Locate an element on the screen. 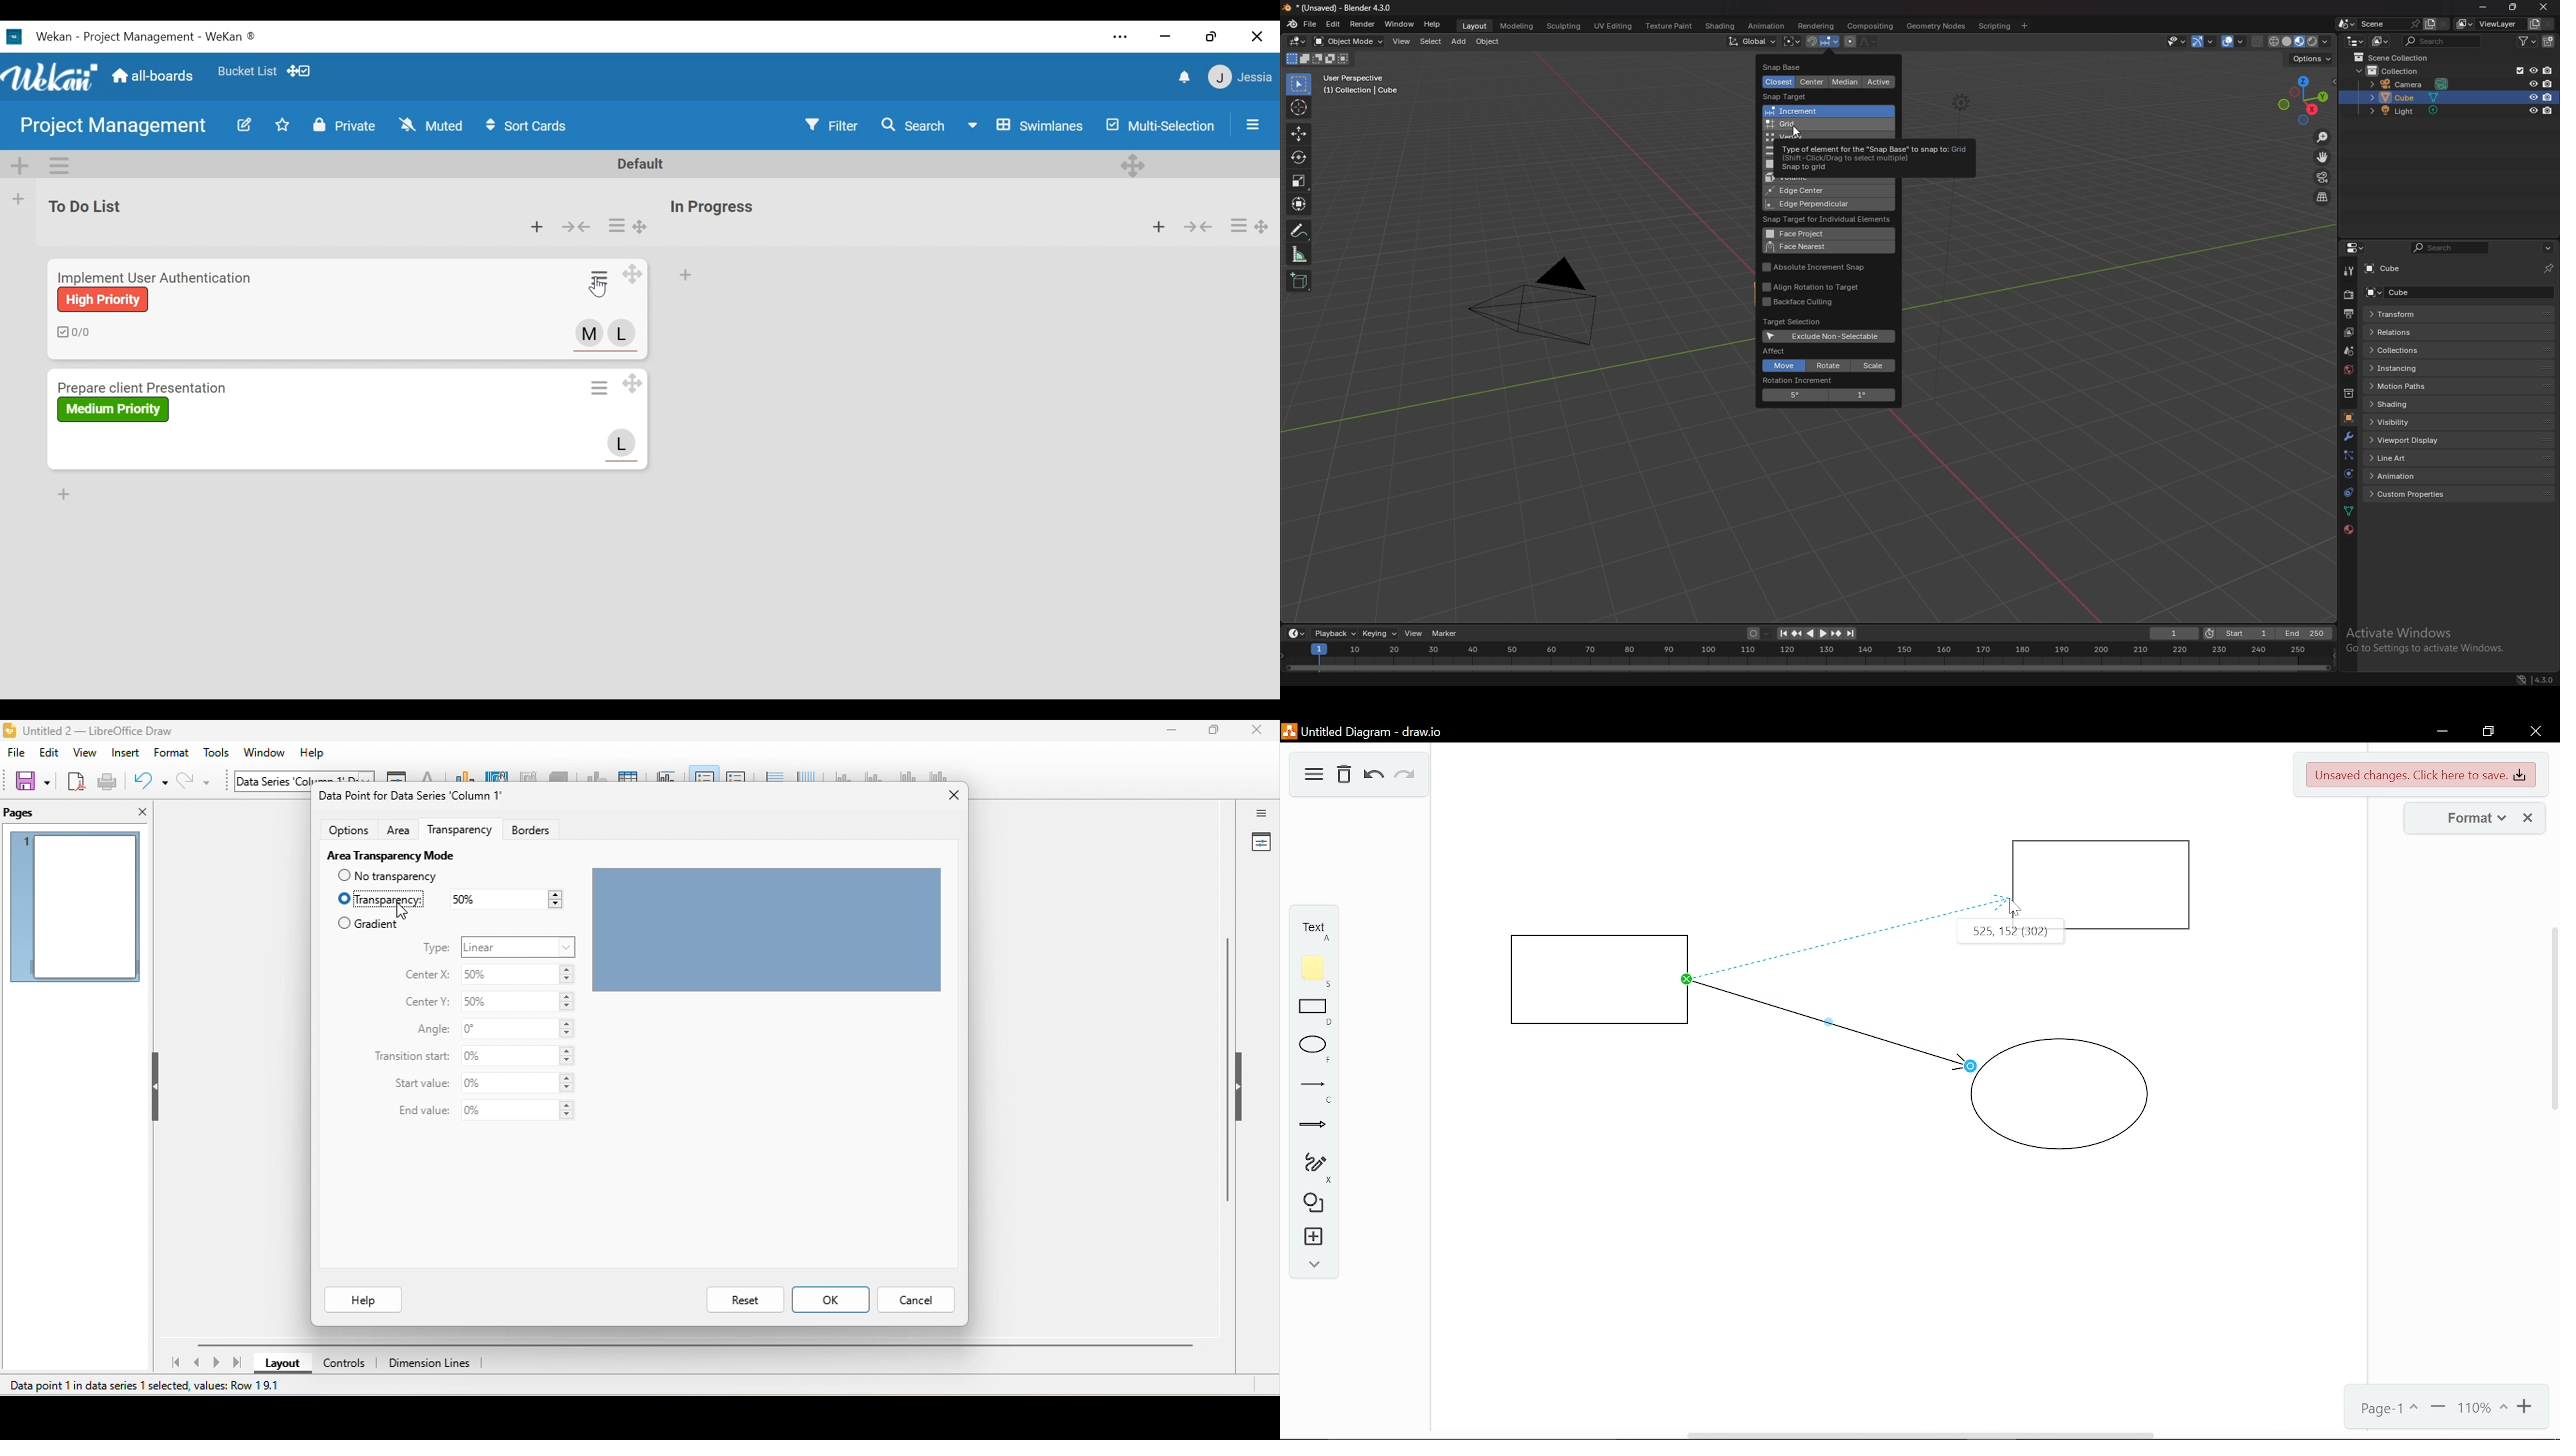  label is located at coordinates (113, 410).